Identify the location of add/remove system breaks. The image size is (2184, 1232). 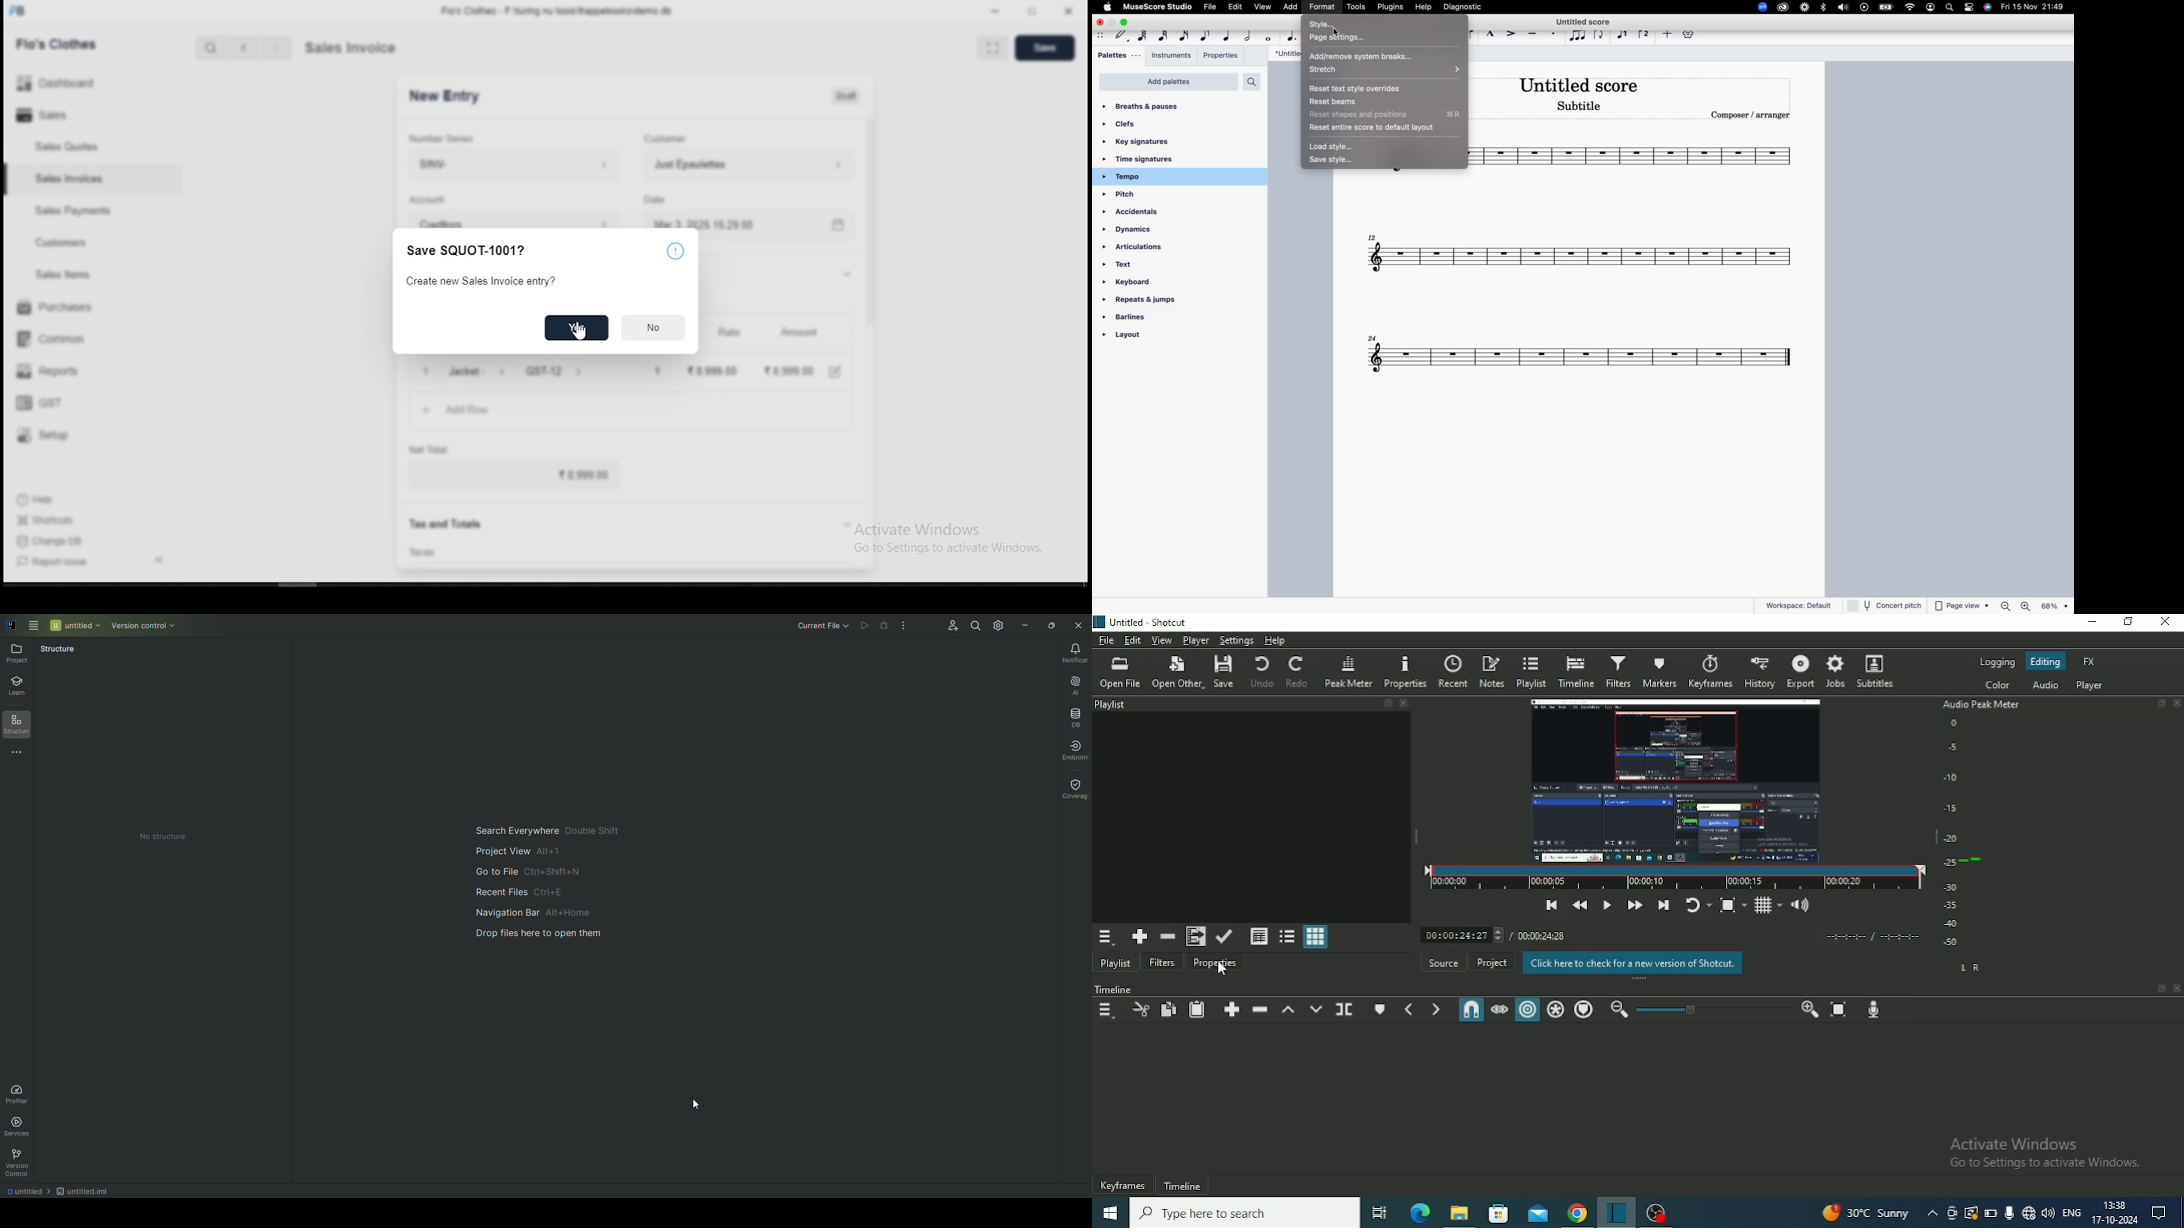
(1379, 54).